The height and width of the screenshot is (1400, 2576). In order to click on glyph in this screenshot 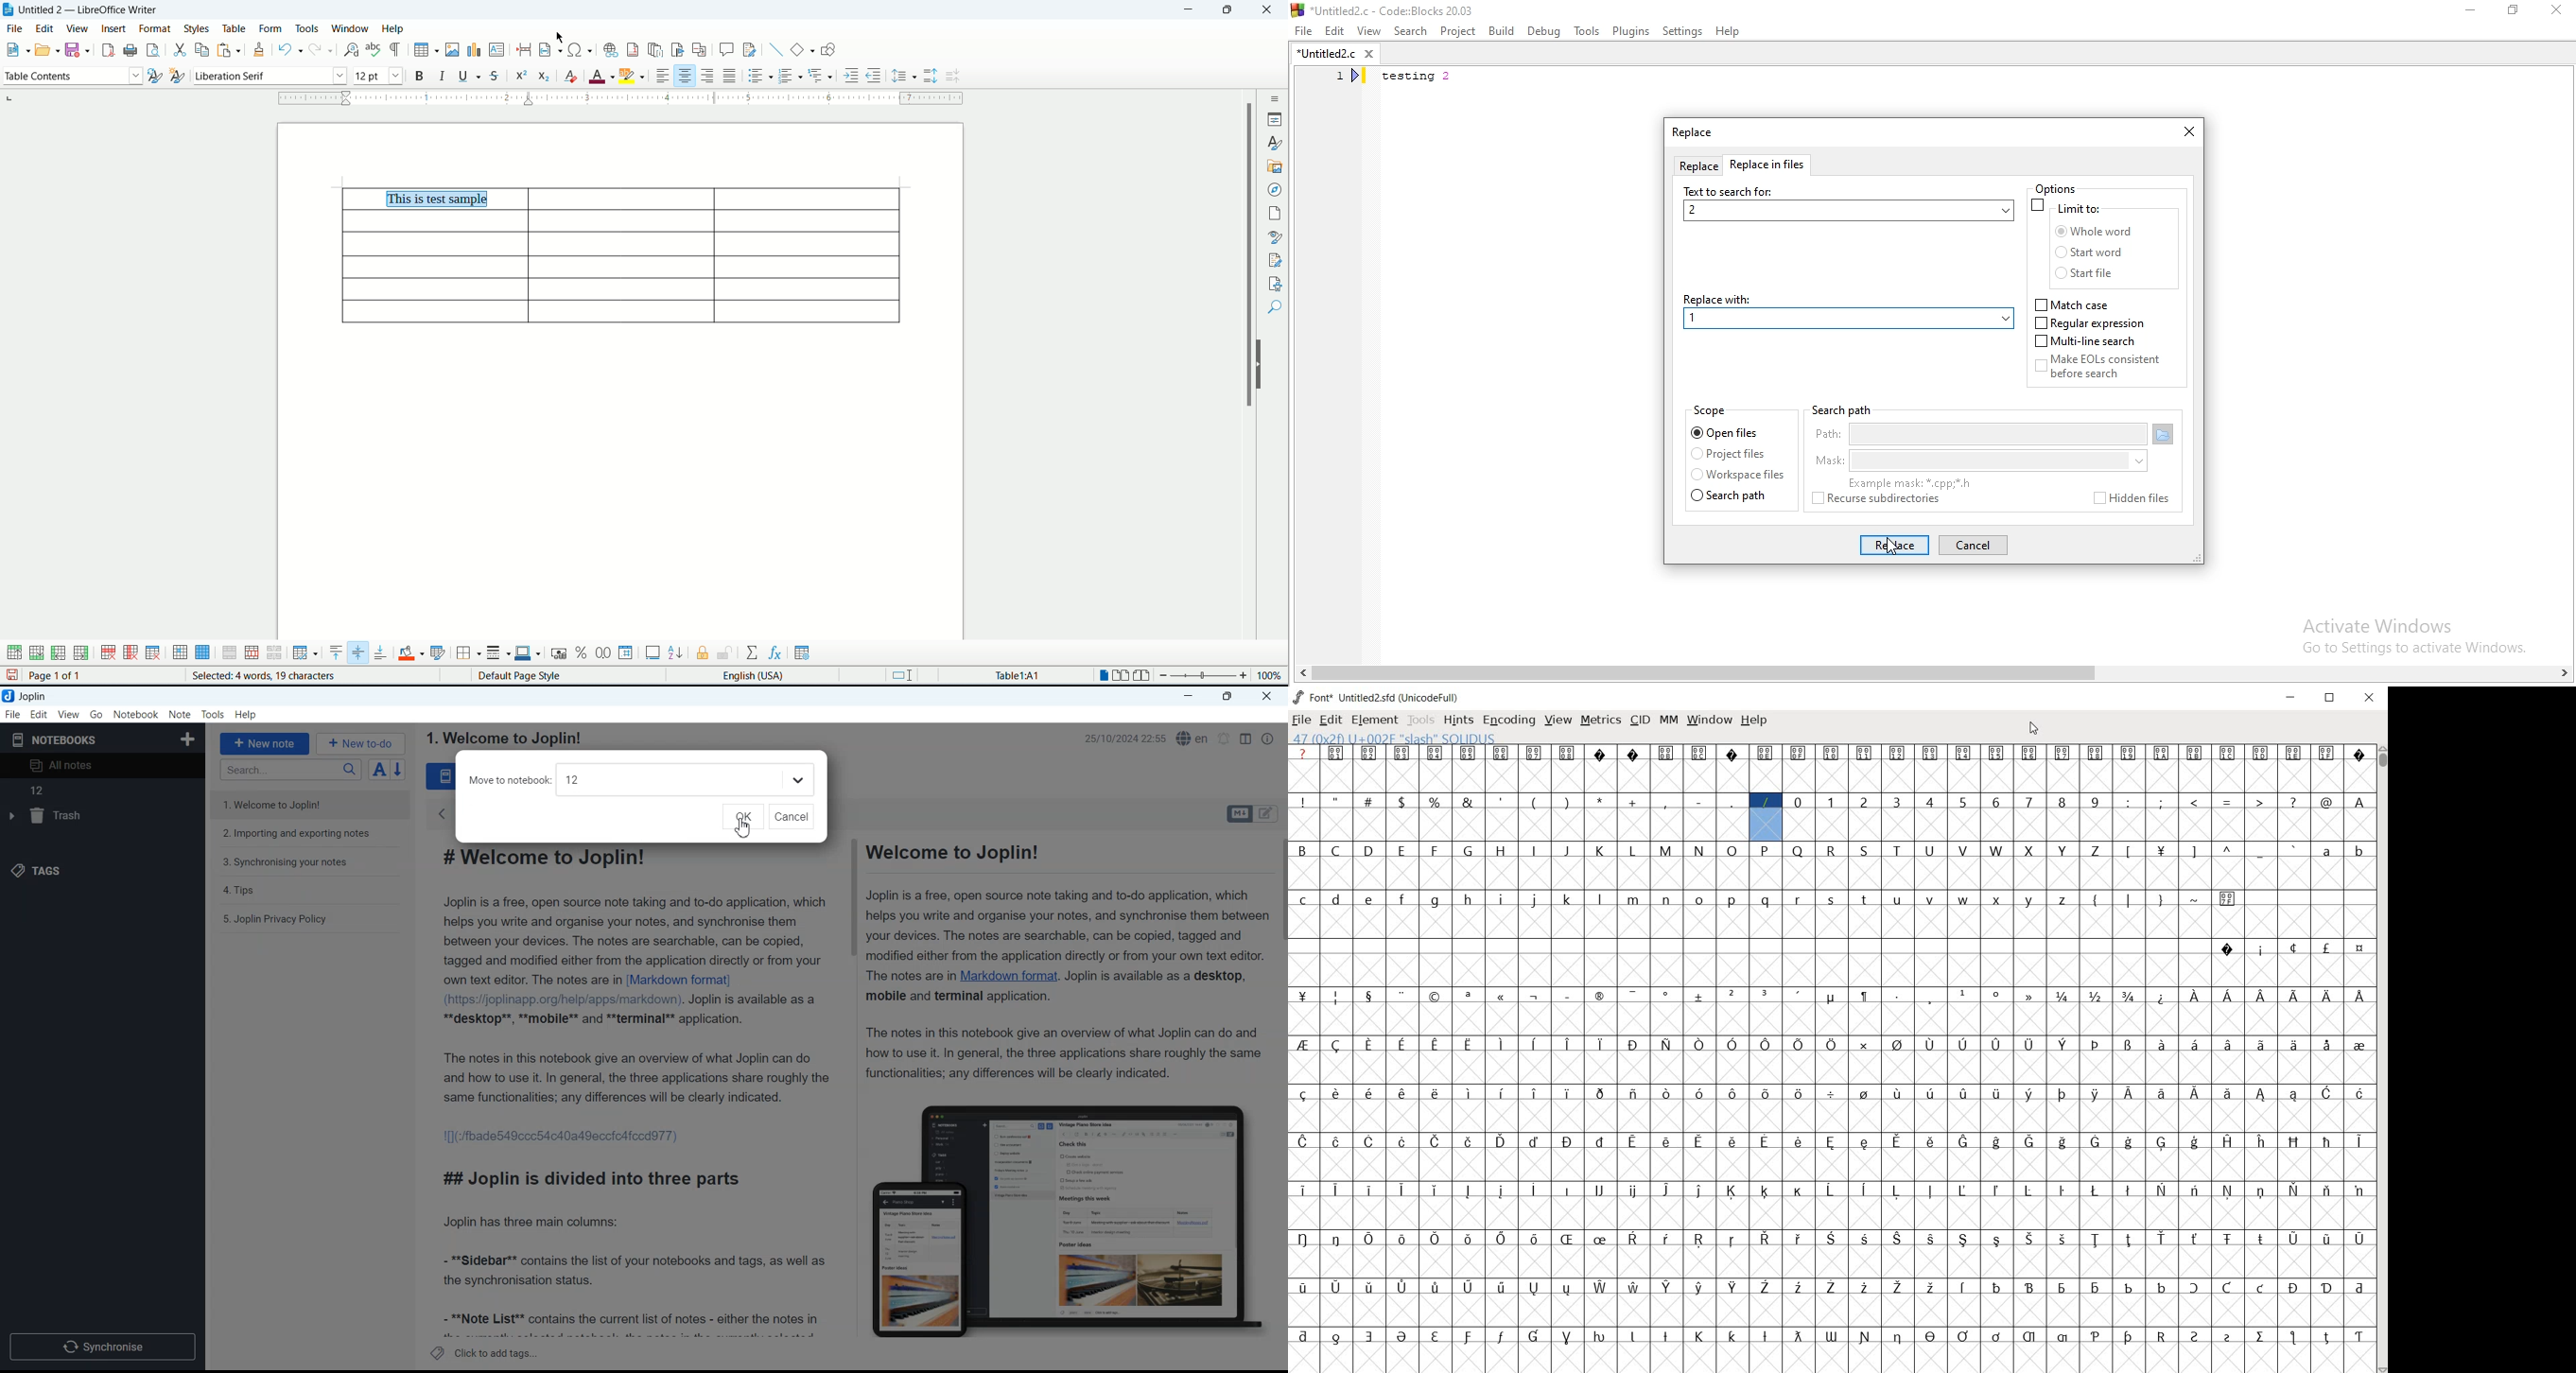, I will do `click(2129, 754)`.